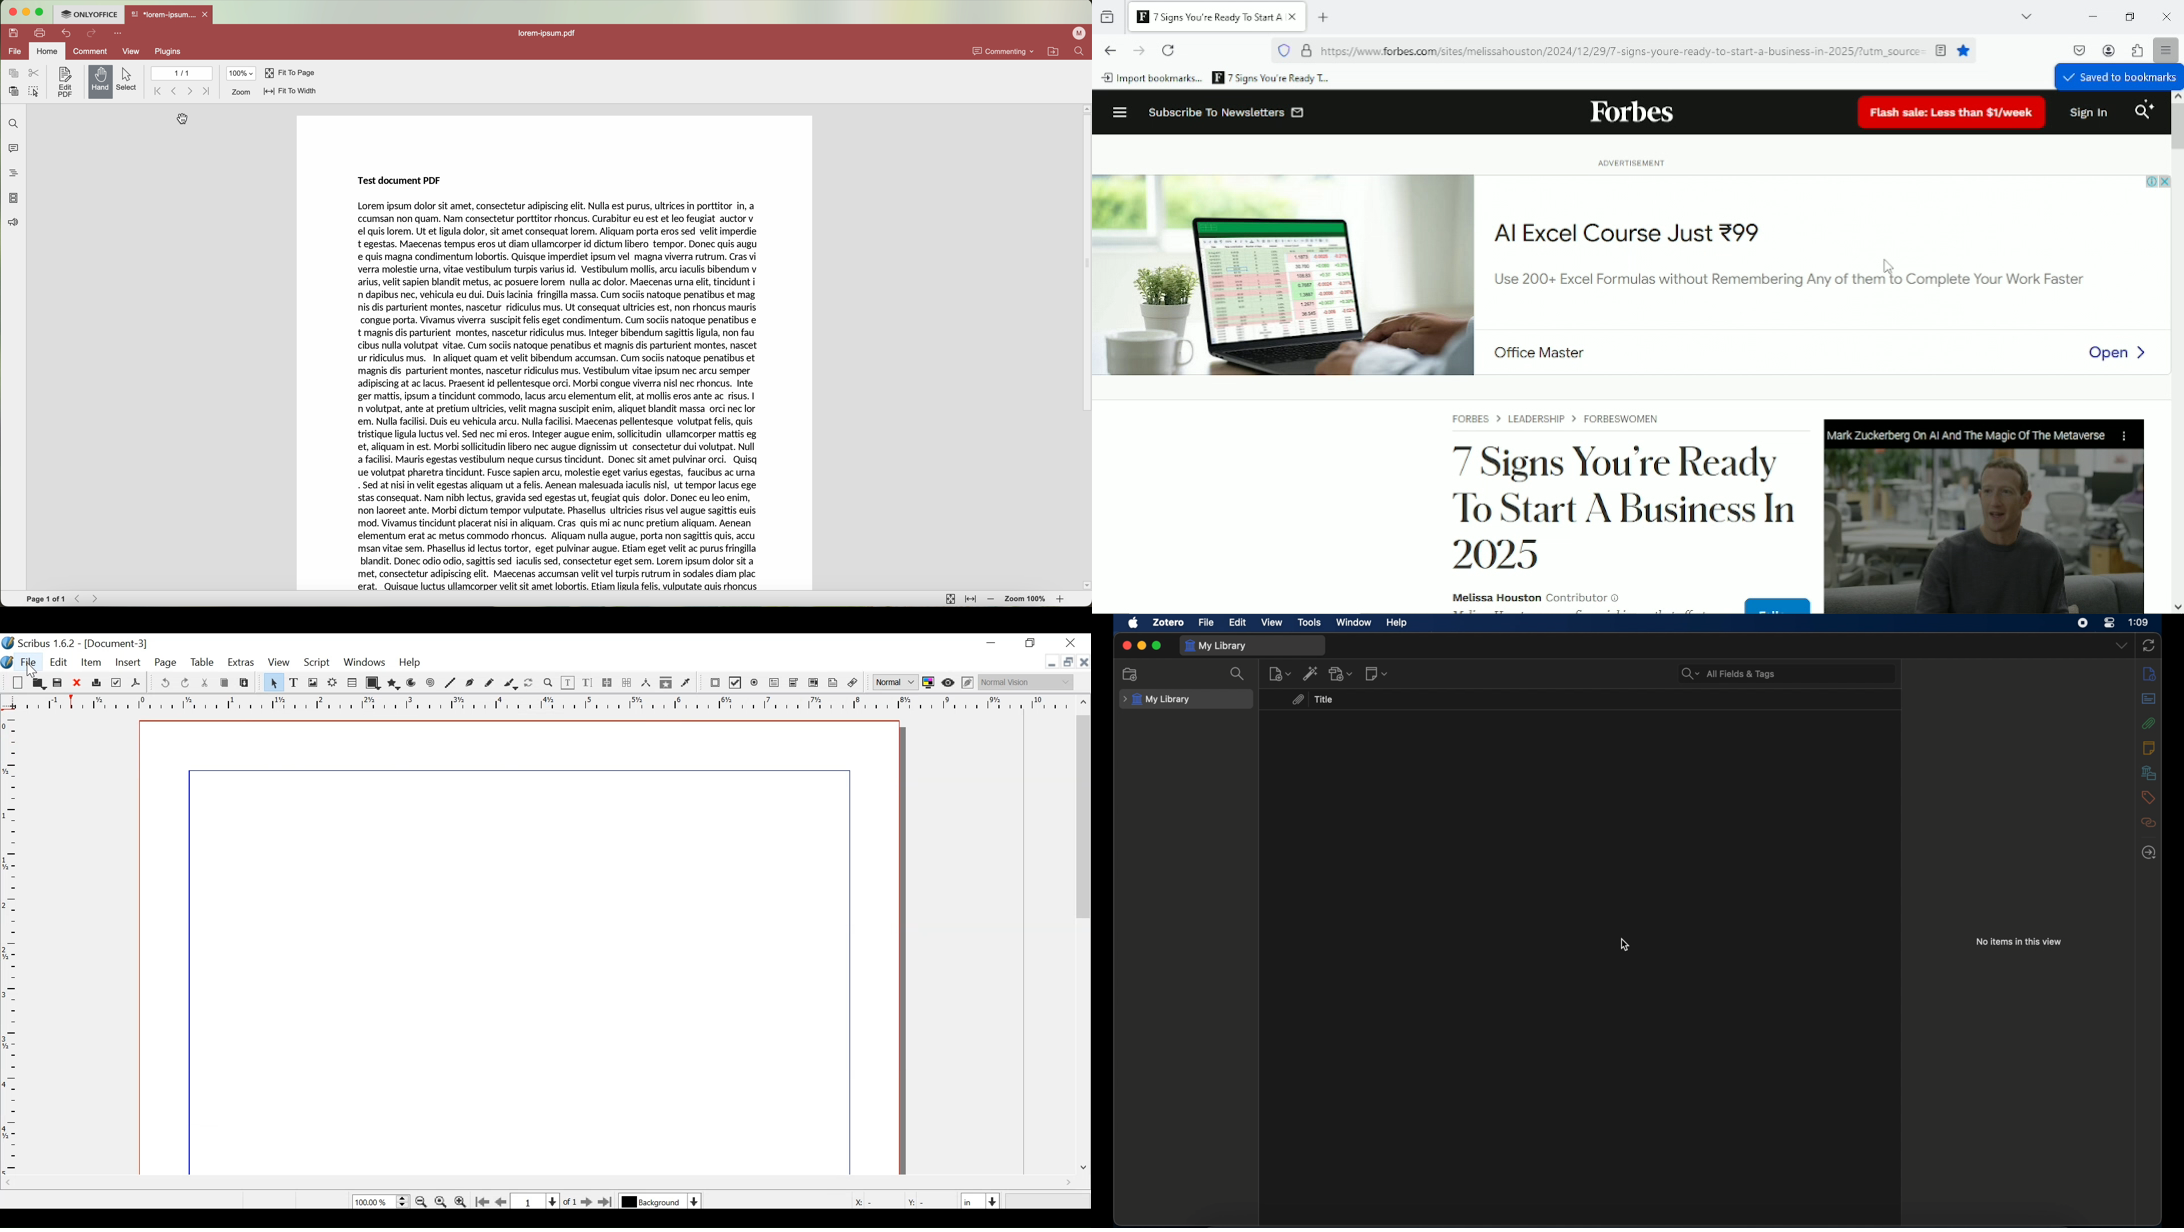  What do you see at coordinates (1273, 79) in the screenshot?
I see `Bookmark` at bounding box center [1273, 79].